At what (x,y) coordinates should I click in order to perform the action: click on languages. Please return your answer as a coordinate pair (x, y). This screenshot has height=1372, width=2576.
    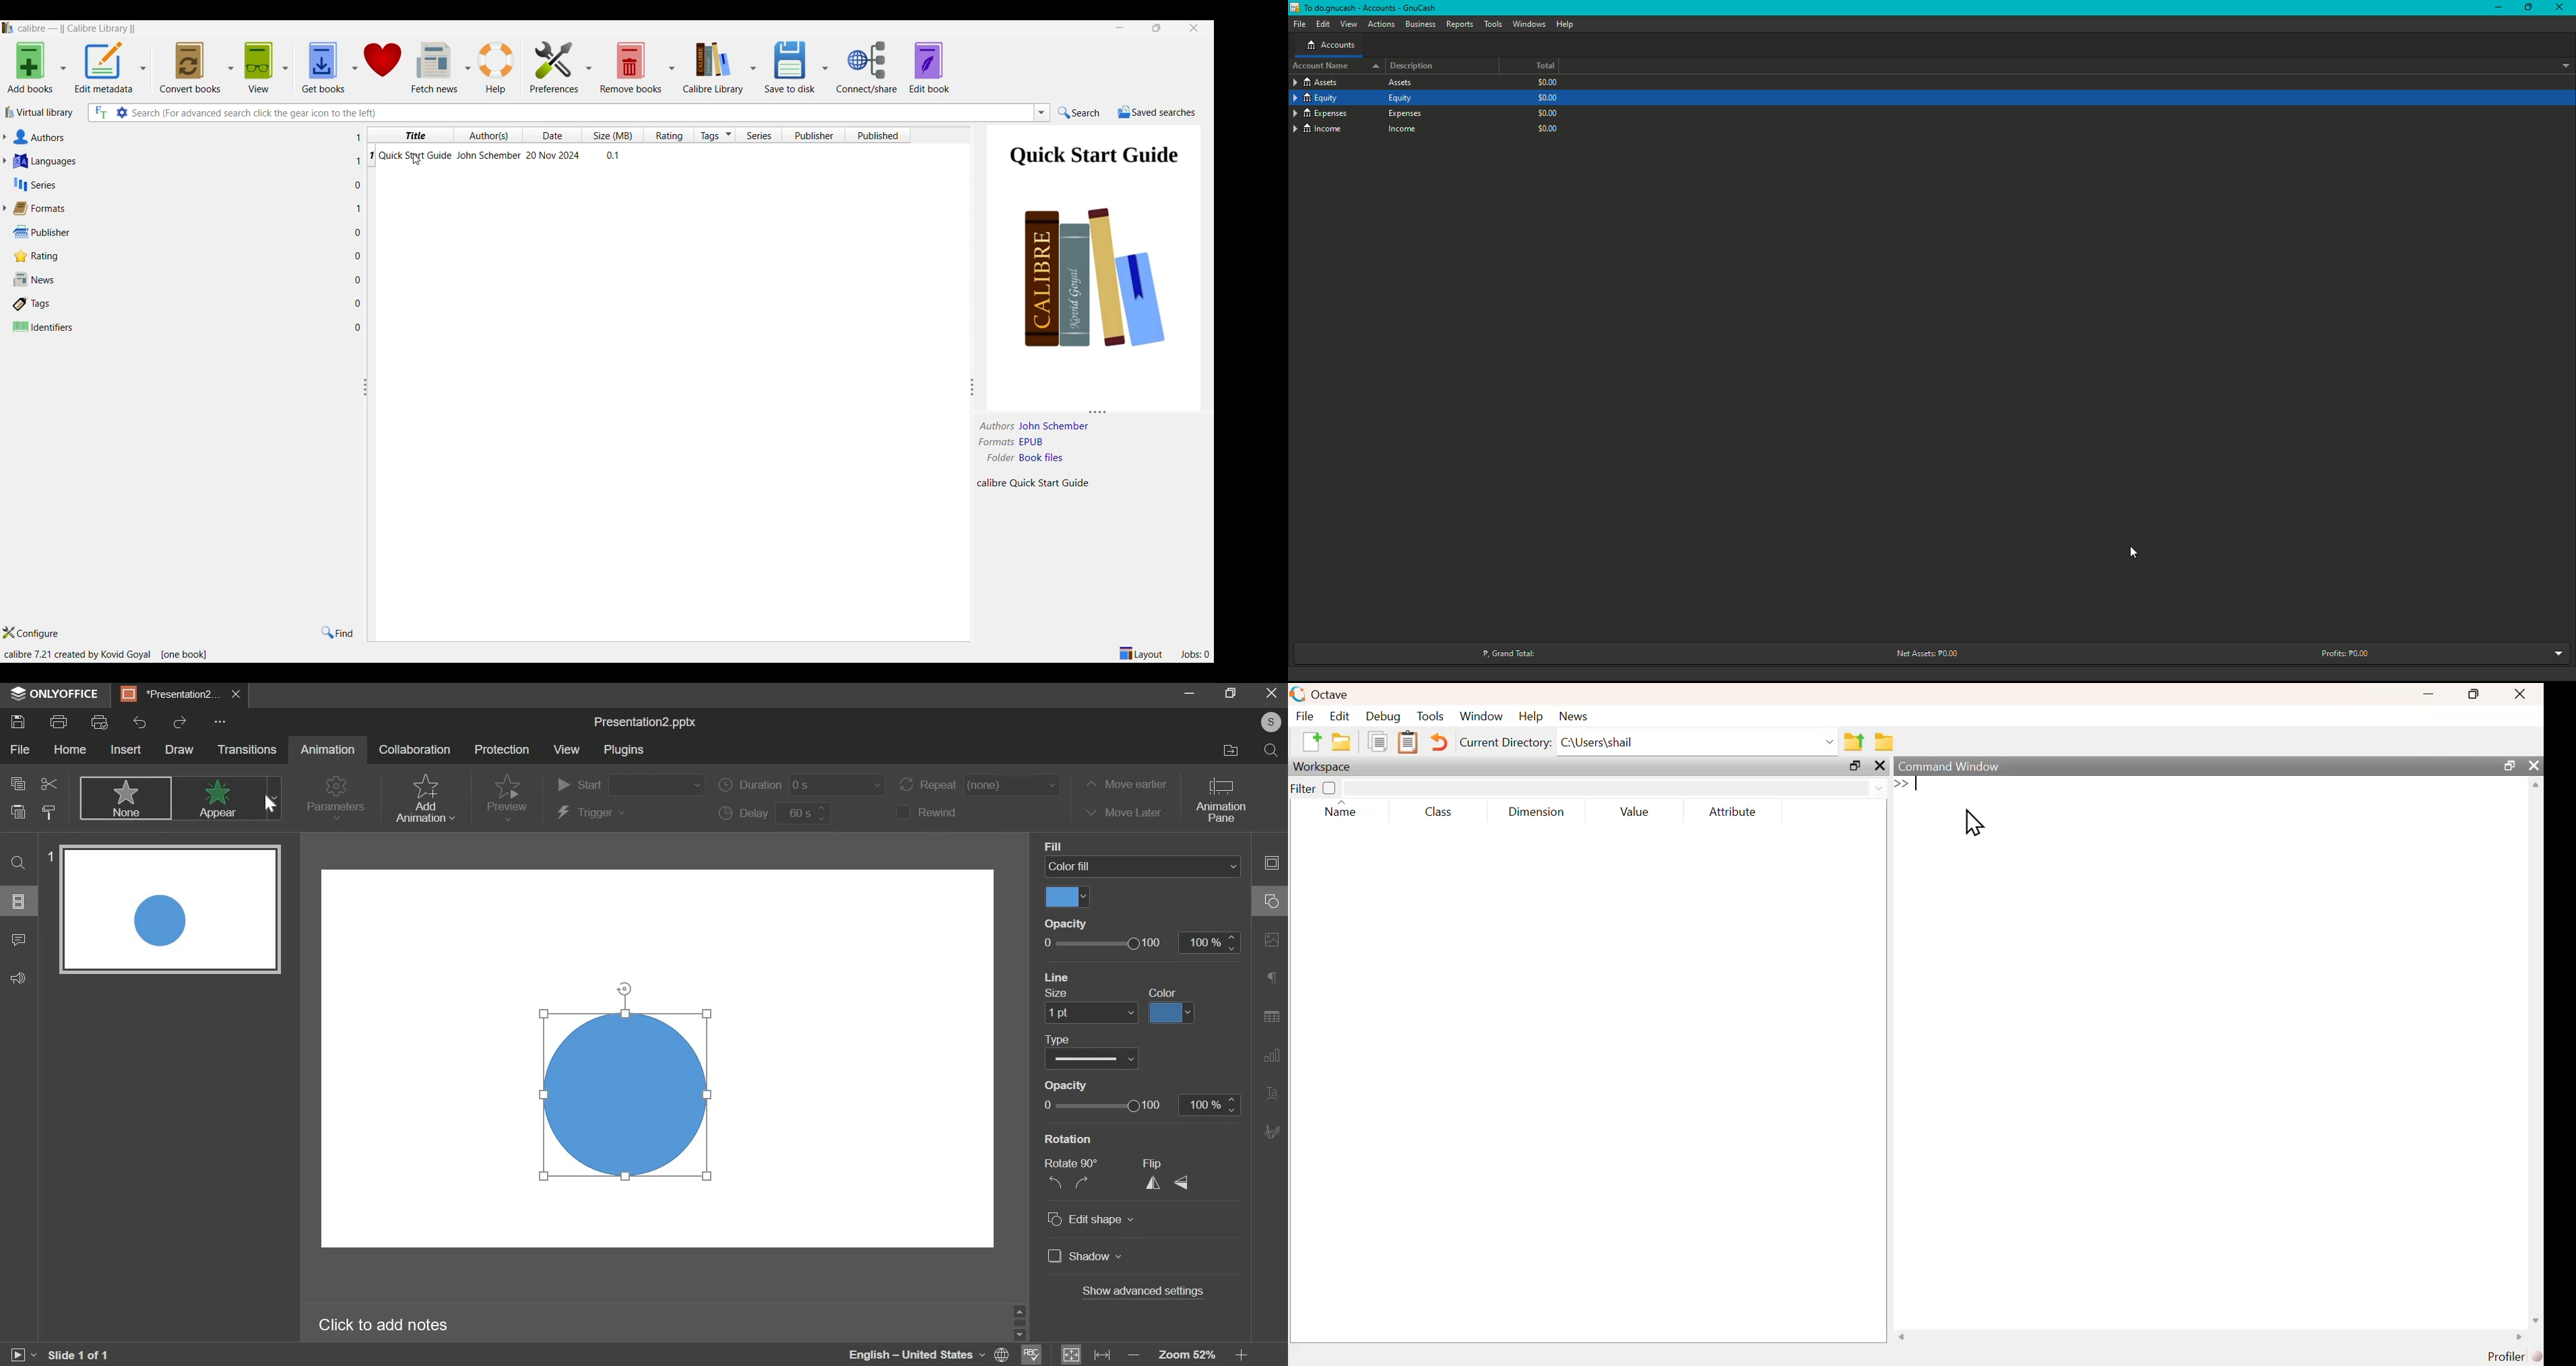
    Looking at the image, I should click on (182, 159).